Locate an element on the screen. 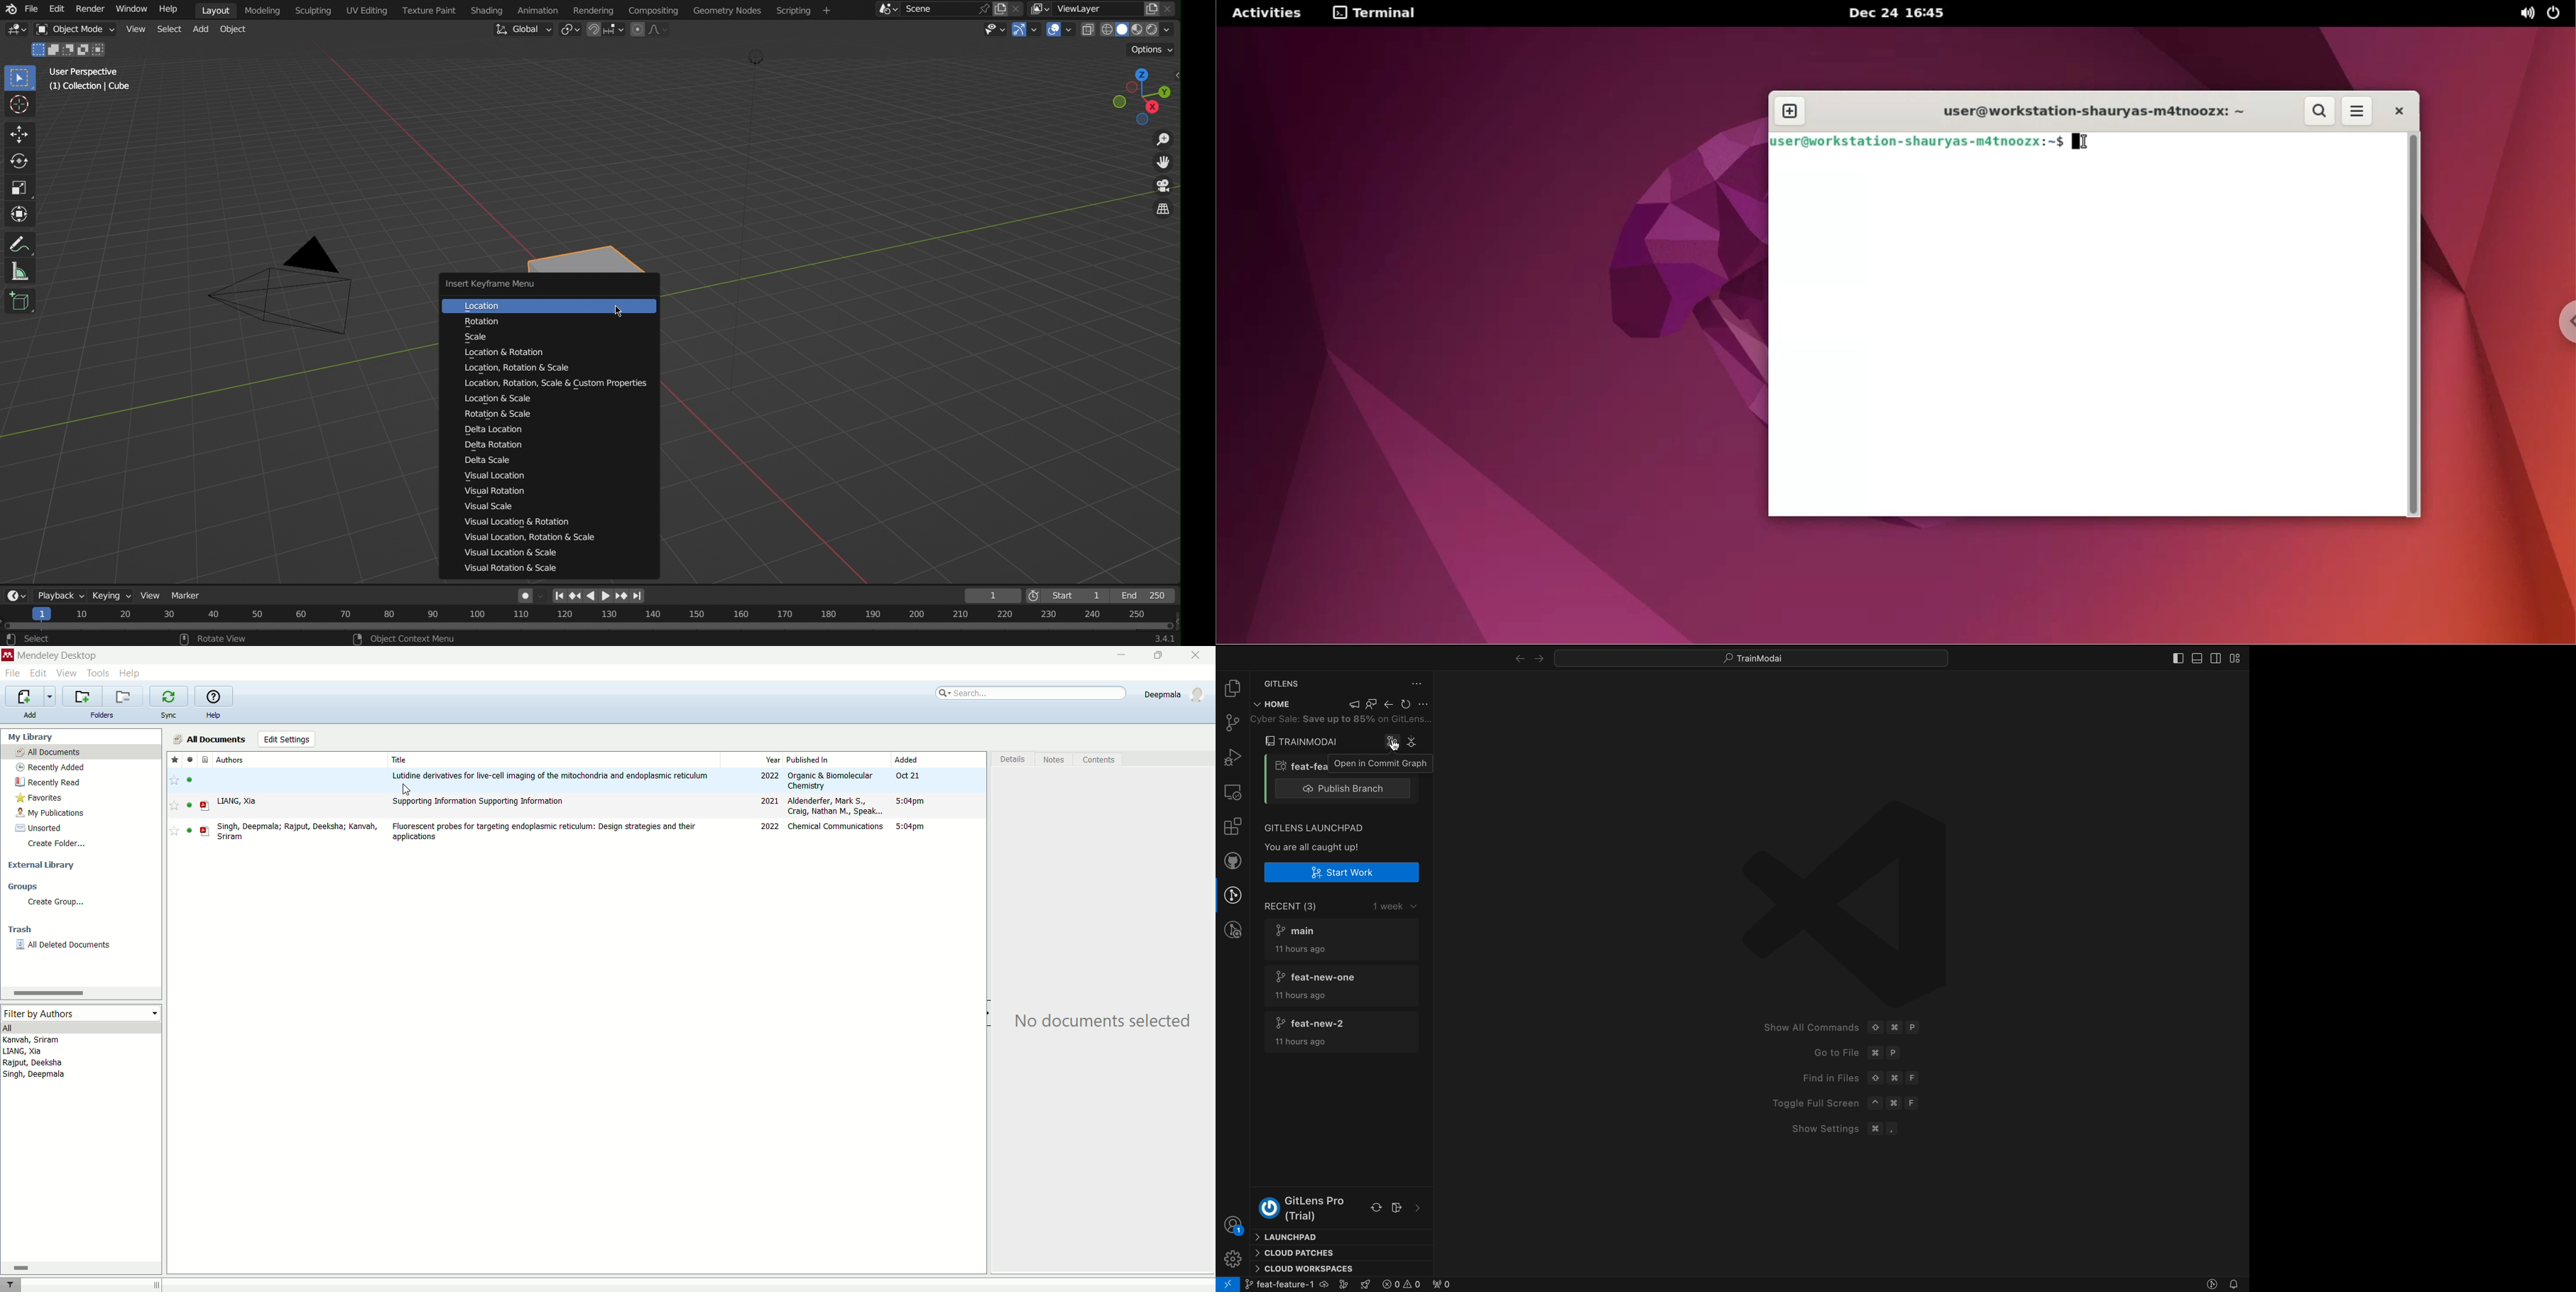 The image size is (2576, 1316). toggle secondary bar is located at coordinates (2217, 657).